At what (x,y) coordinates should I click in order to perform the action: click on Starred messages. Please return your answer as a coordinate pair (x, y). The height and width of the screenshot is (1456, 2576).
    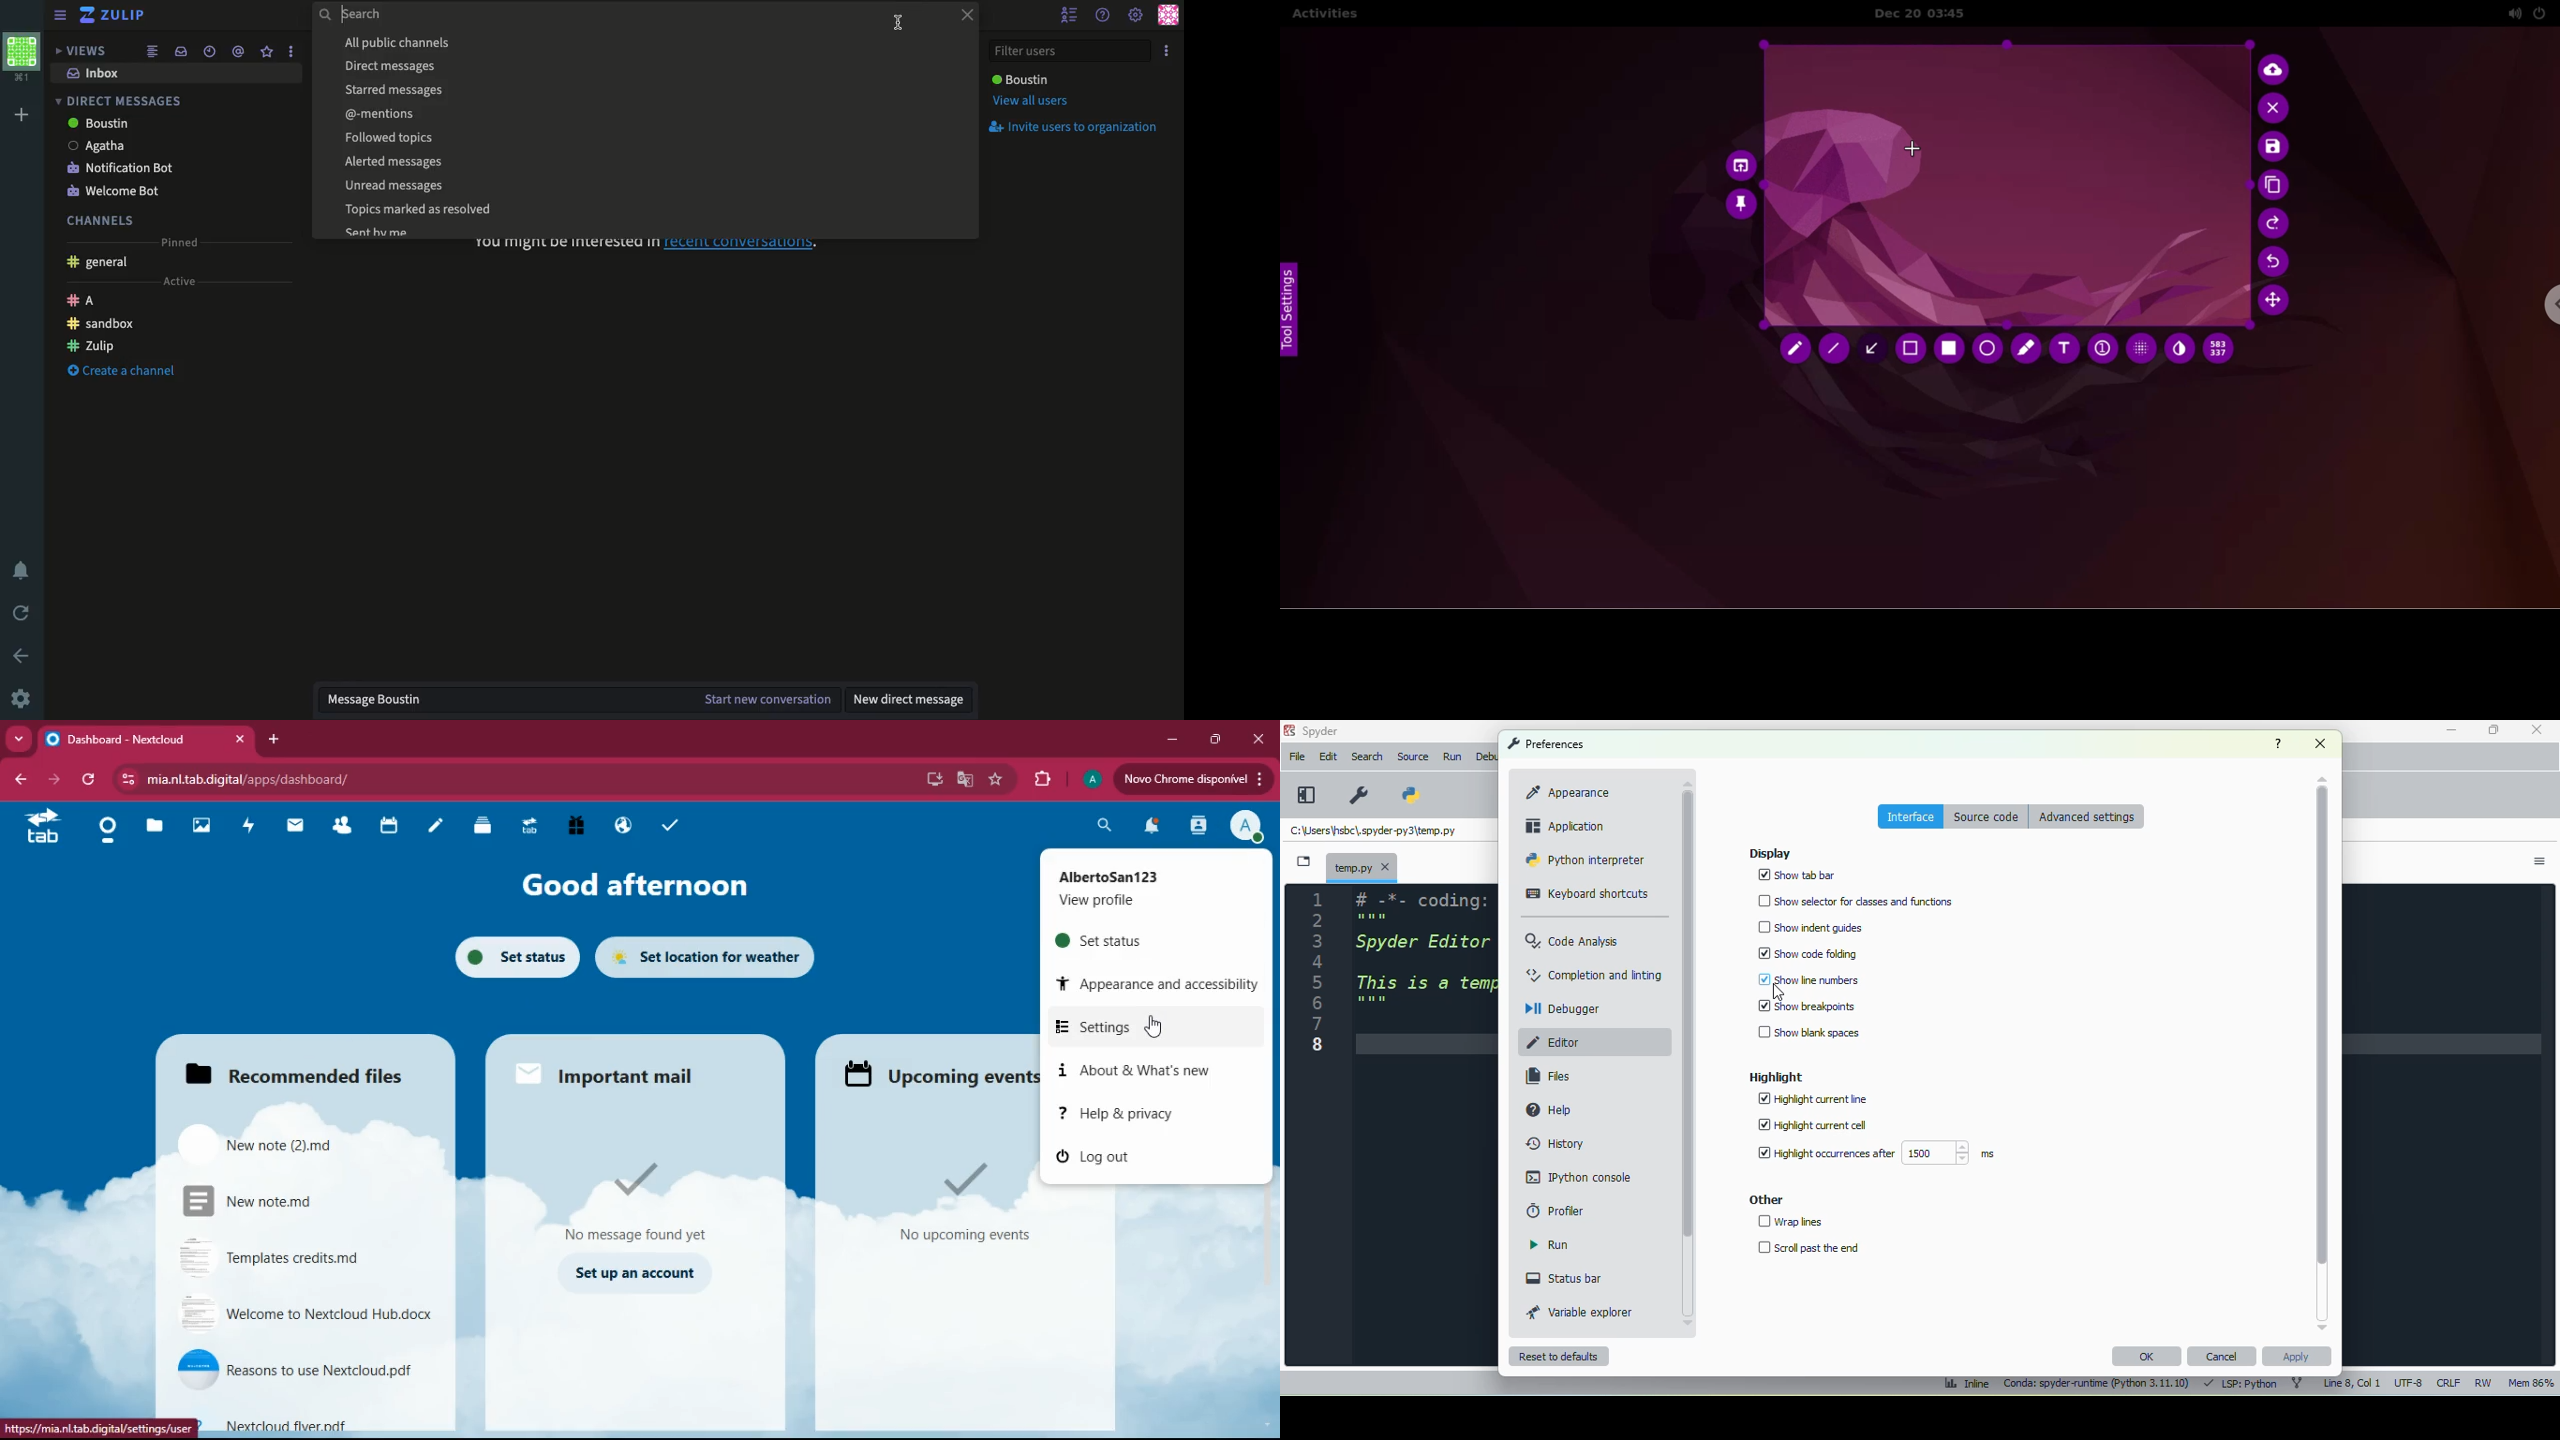
    Looking at the image, I should click on (648, 90).